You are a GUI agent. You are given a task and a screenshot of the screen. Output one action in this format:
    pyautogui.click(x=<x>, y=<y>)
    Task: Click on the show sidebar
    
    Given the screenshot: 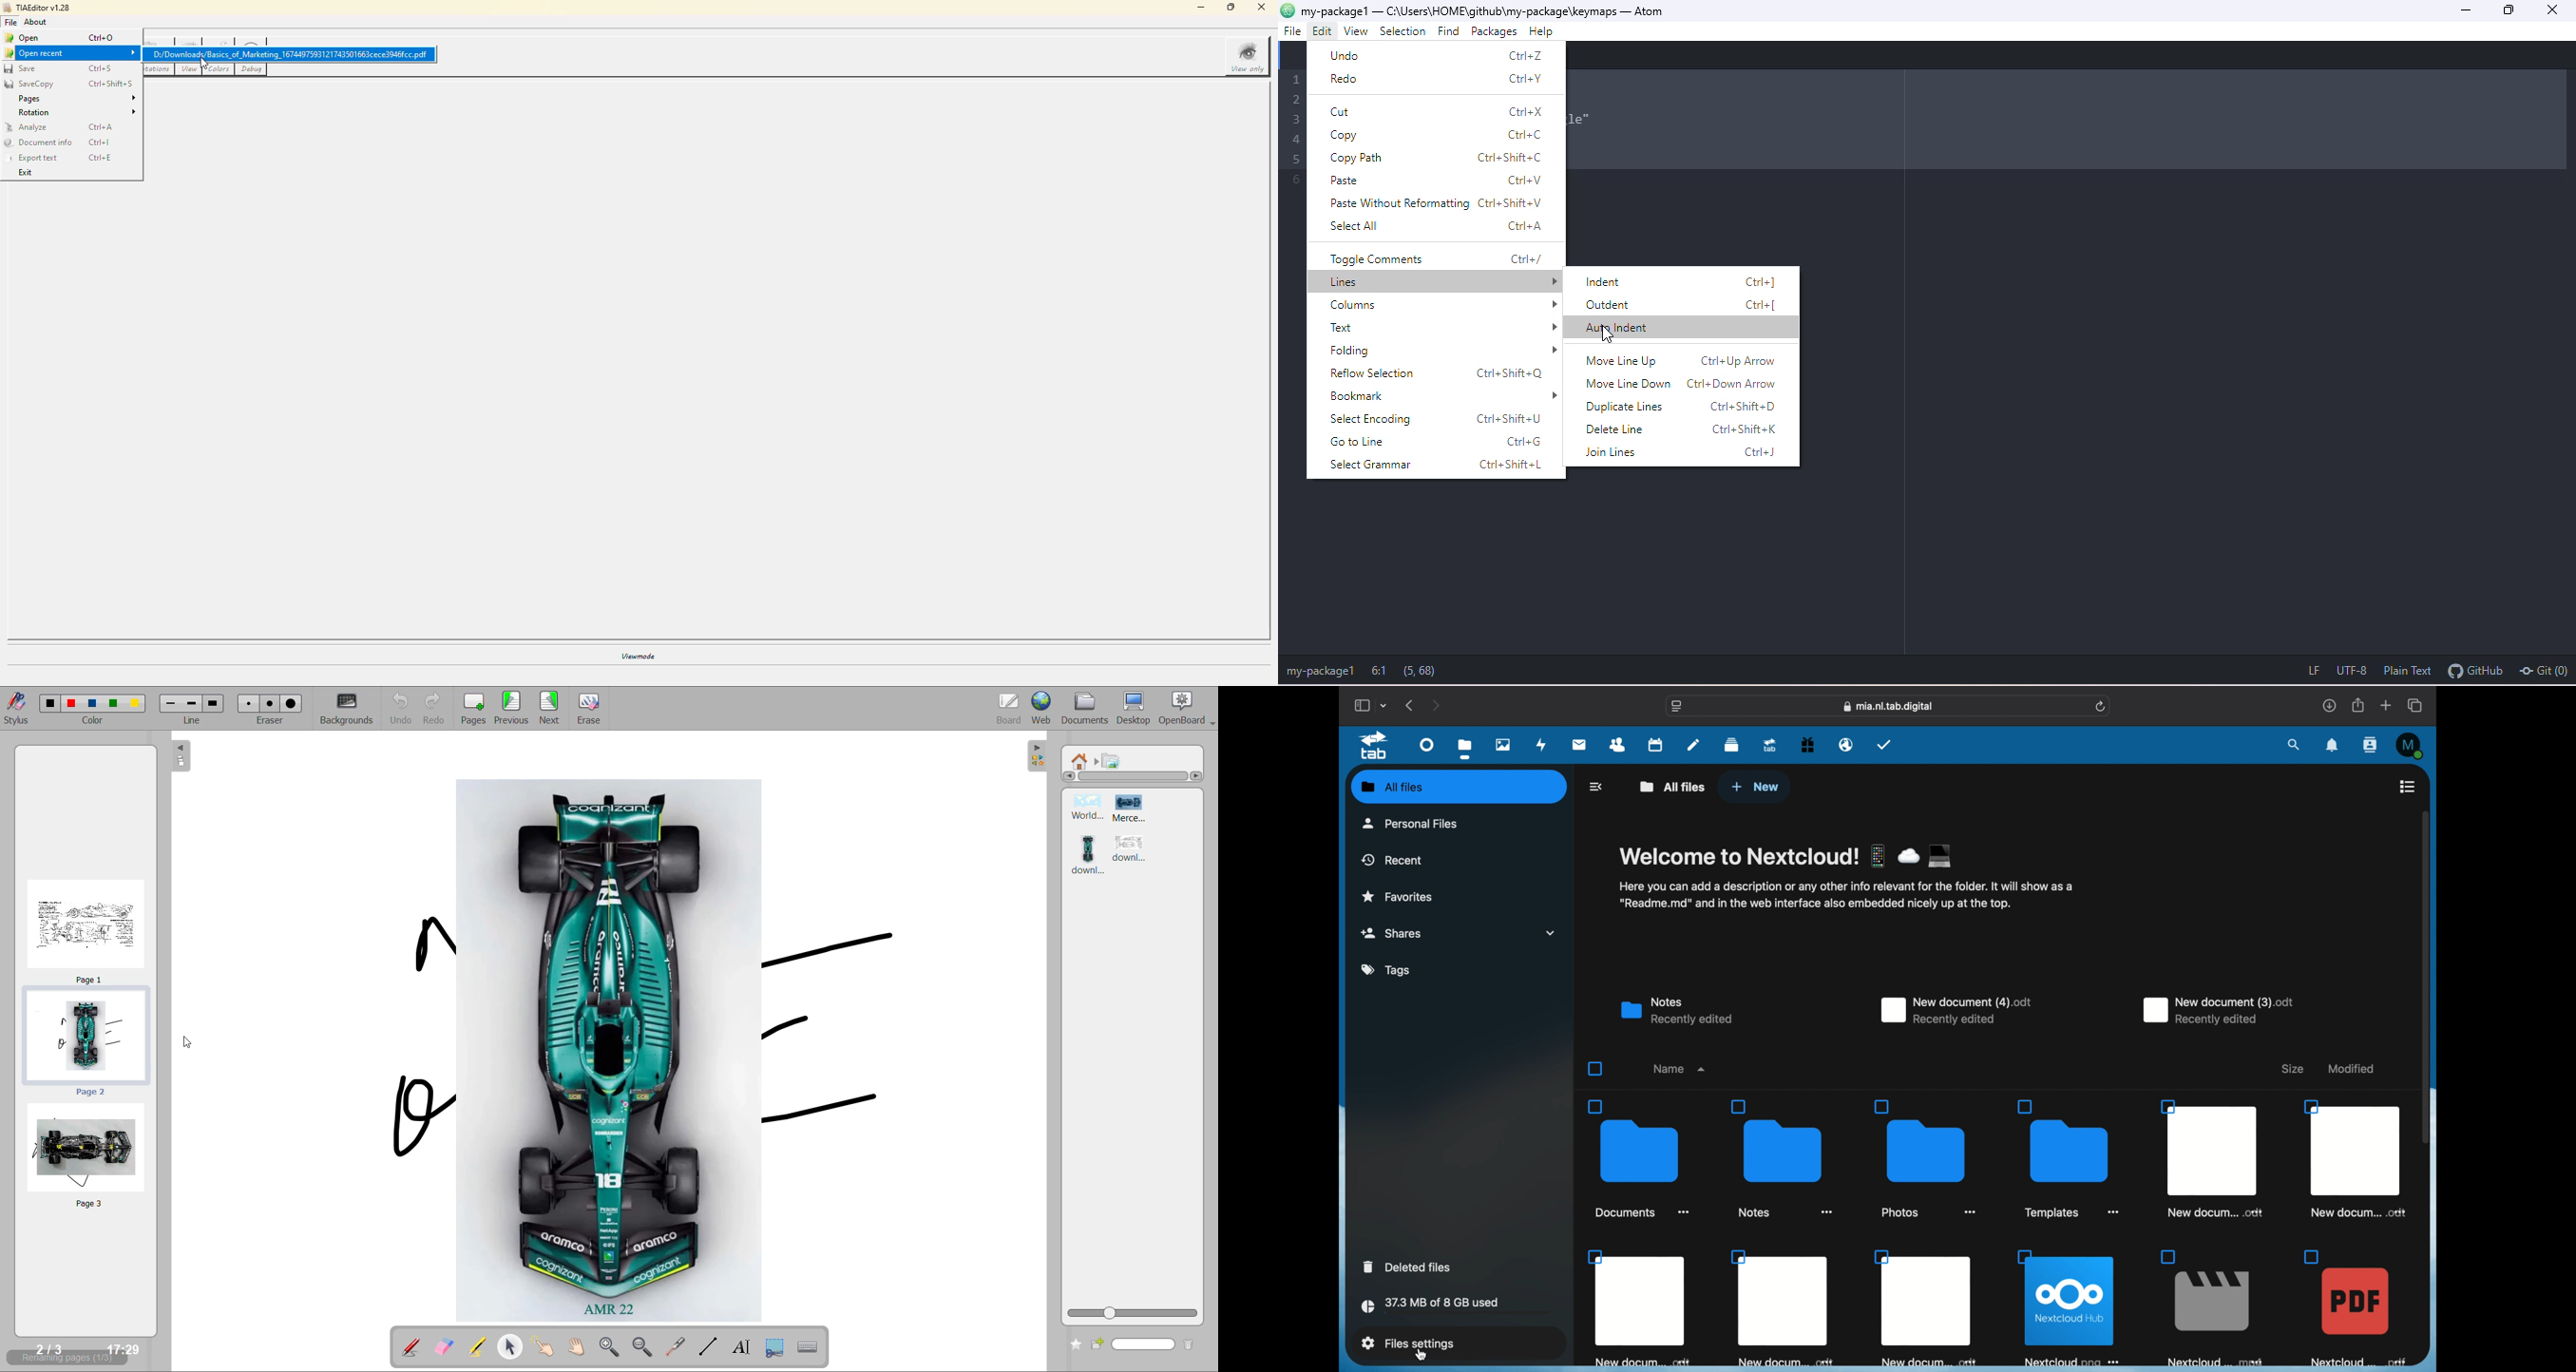 What is the action you would take?
    pyautogui.click(x=1361, y=706)
    